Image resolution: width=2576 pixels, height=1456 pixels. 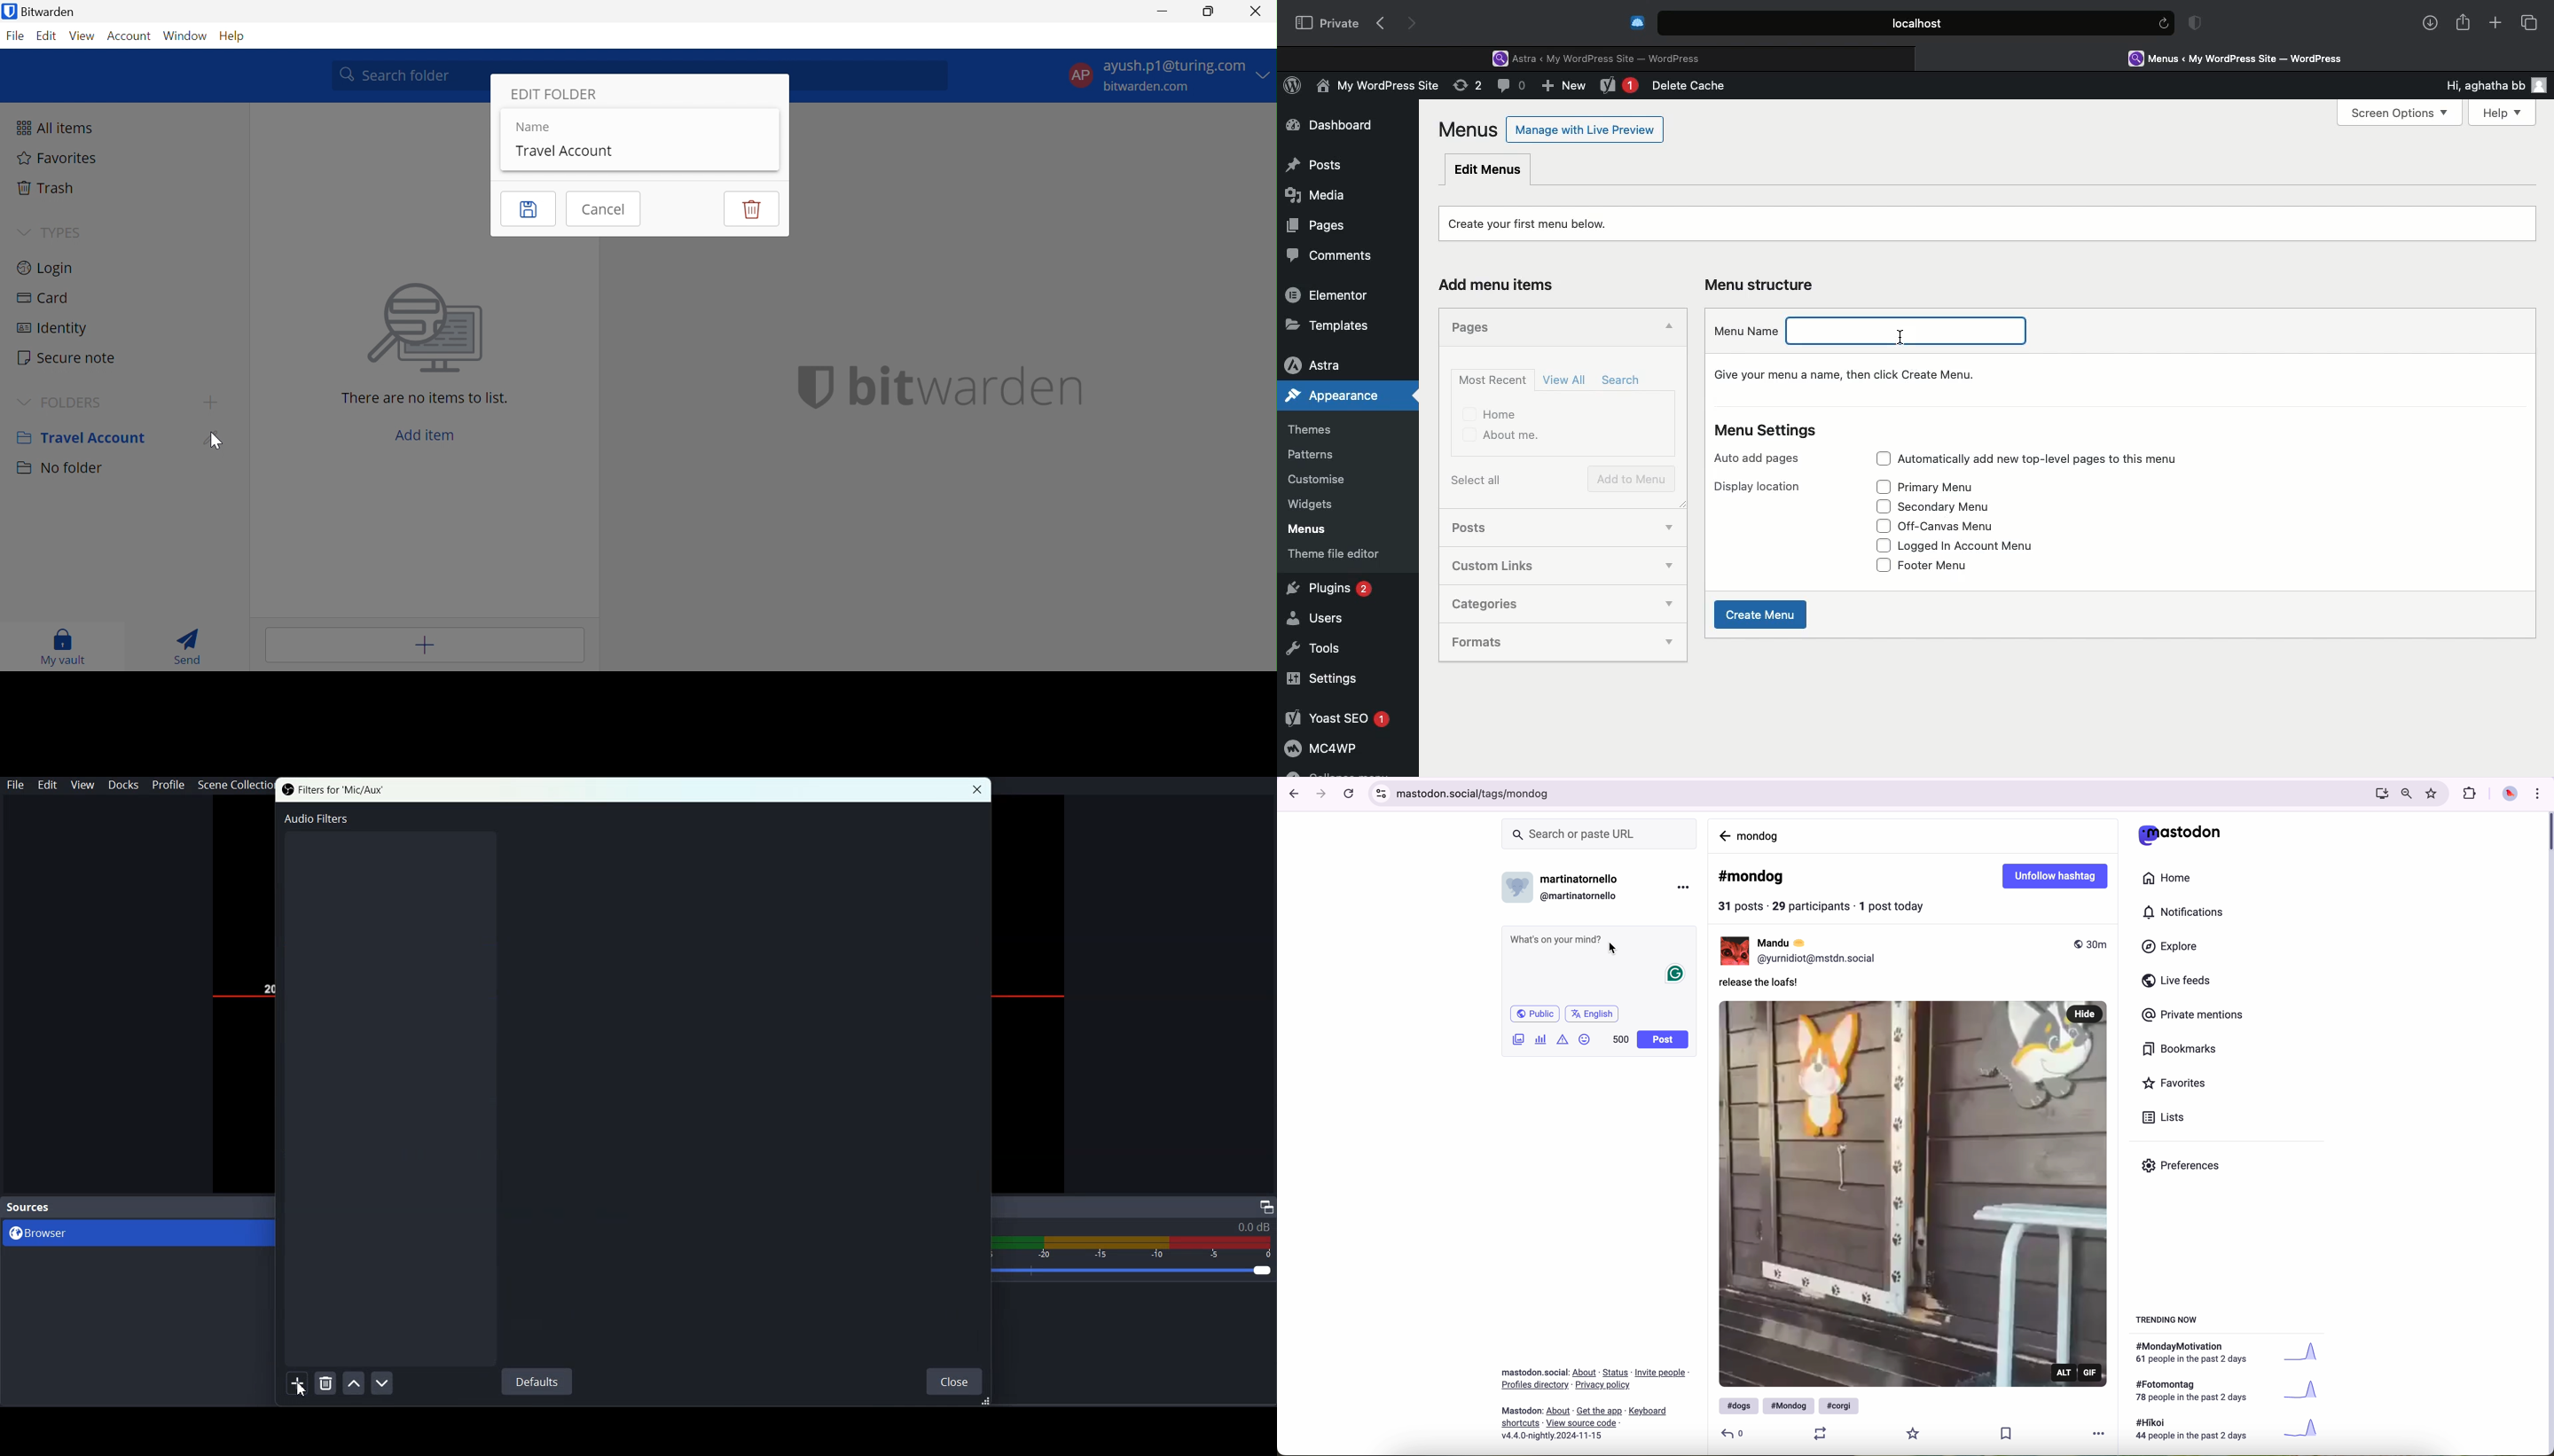 What do you see at coordinates (2431, 23) in the screenshot?
I see `Download` at bounding box center [2431, 23].